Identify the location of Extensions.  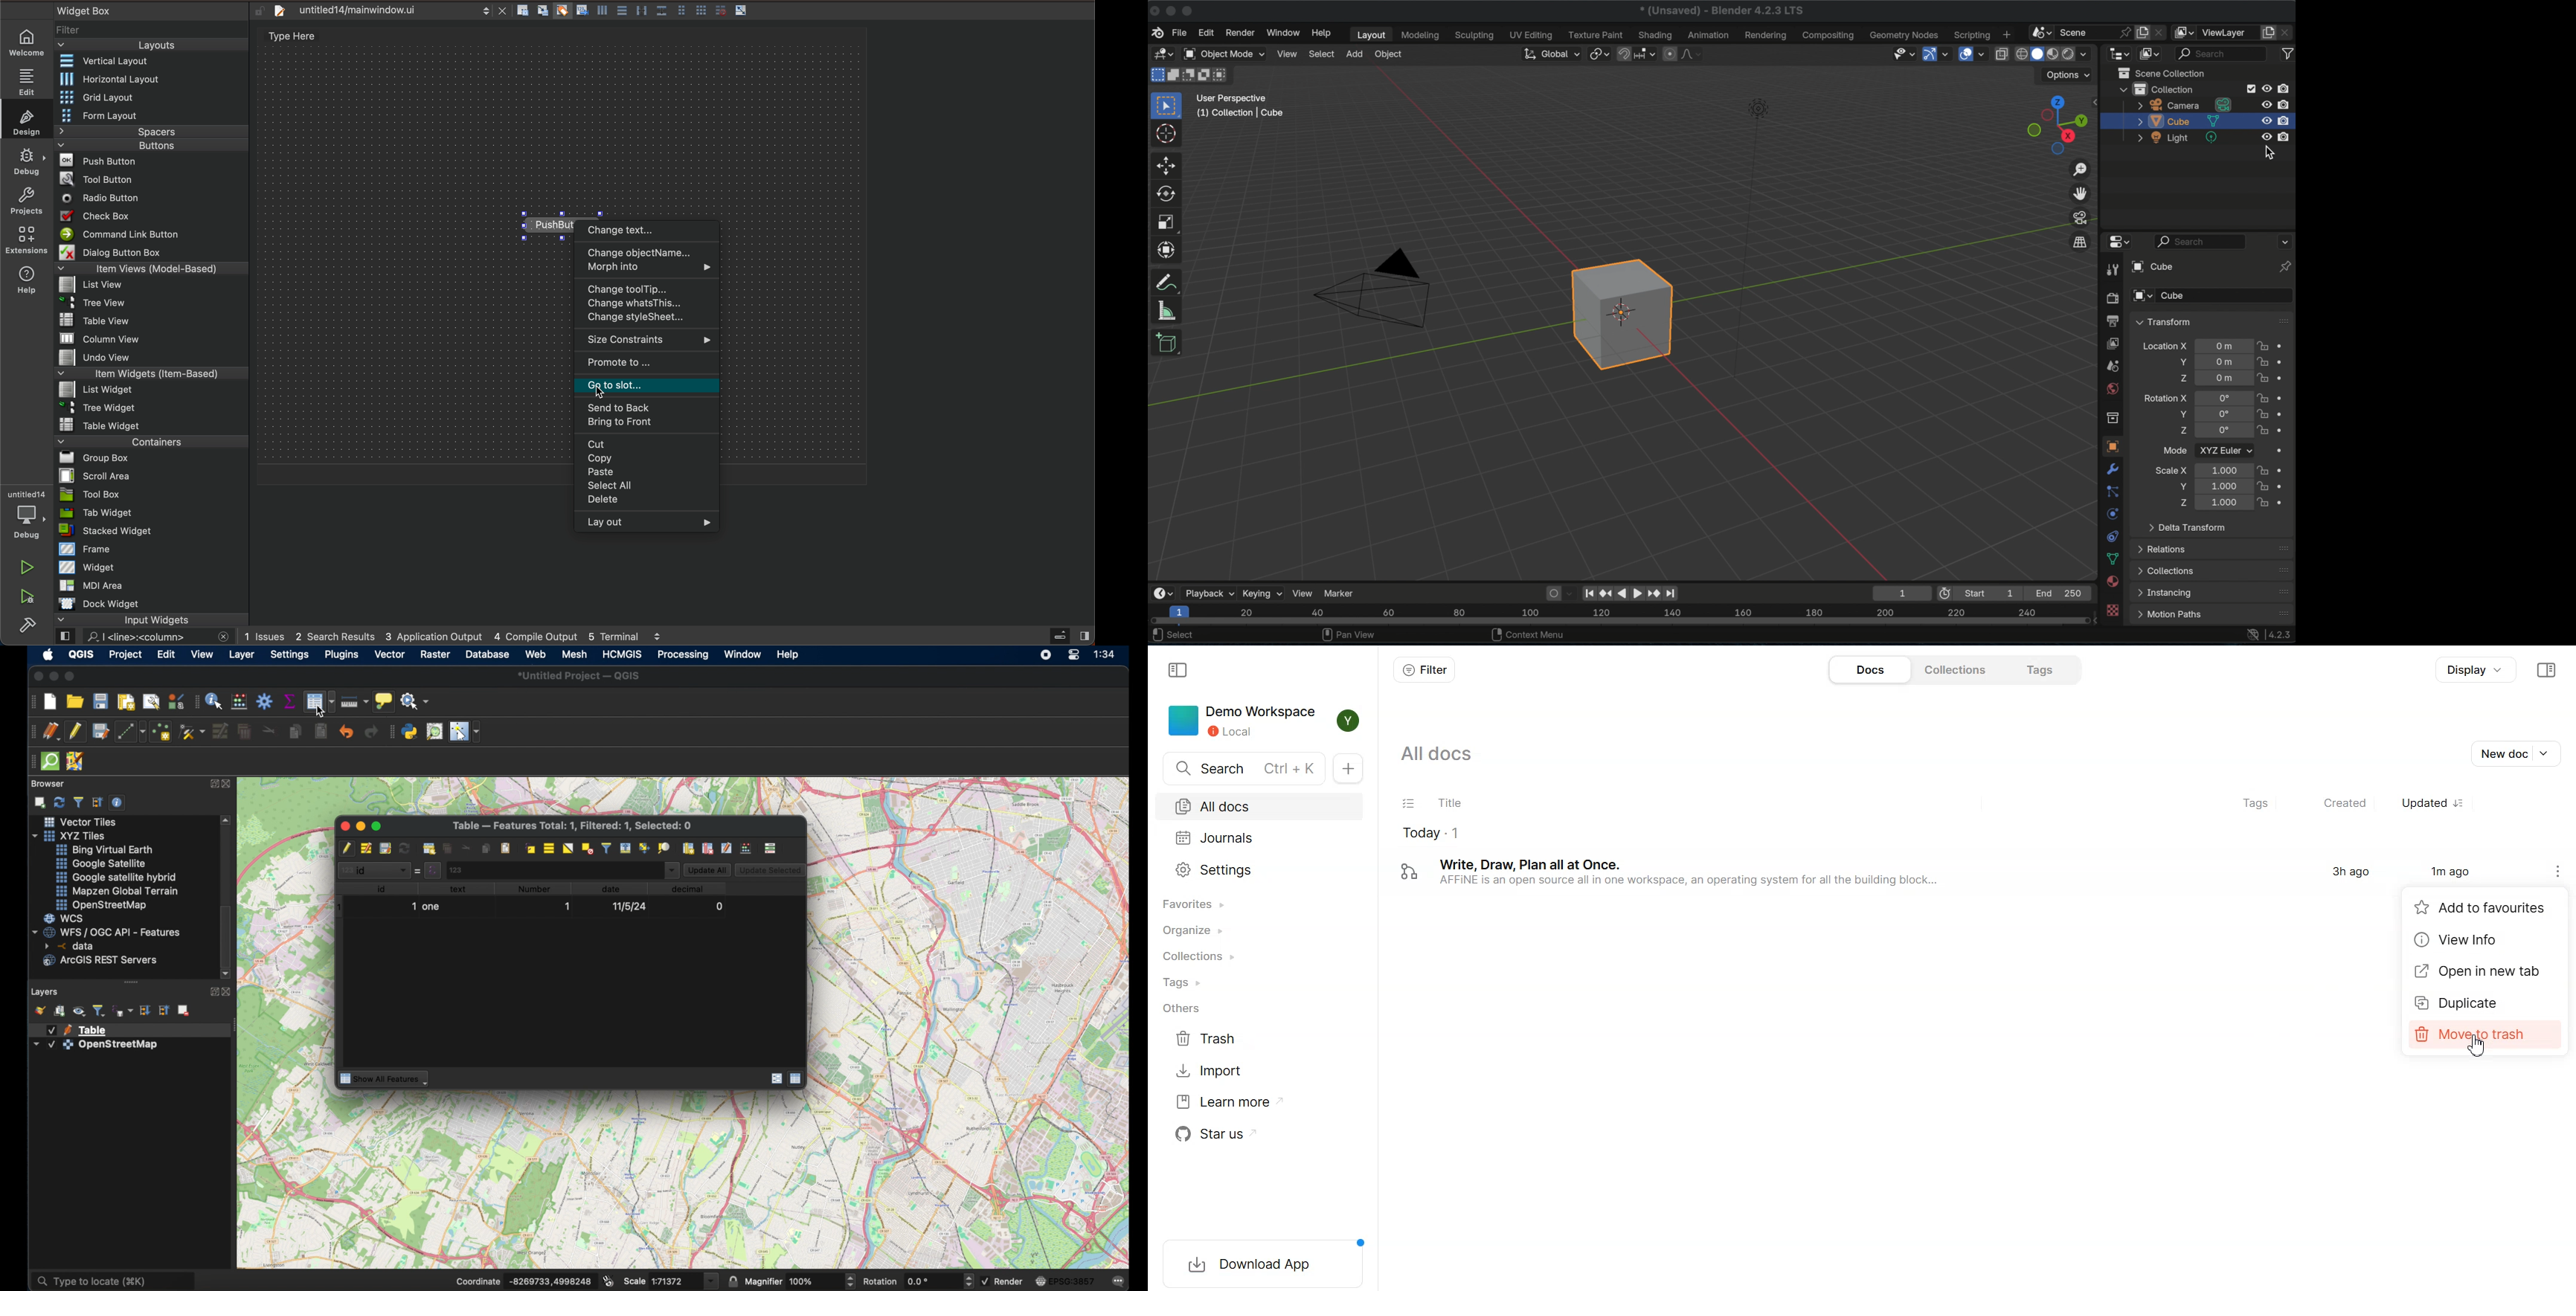
(24, 240).